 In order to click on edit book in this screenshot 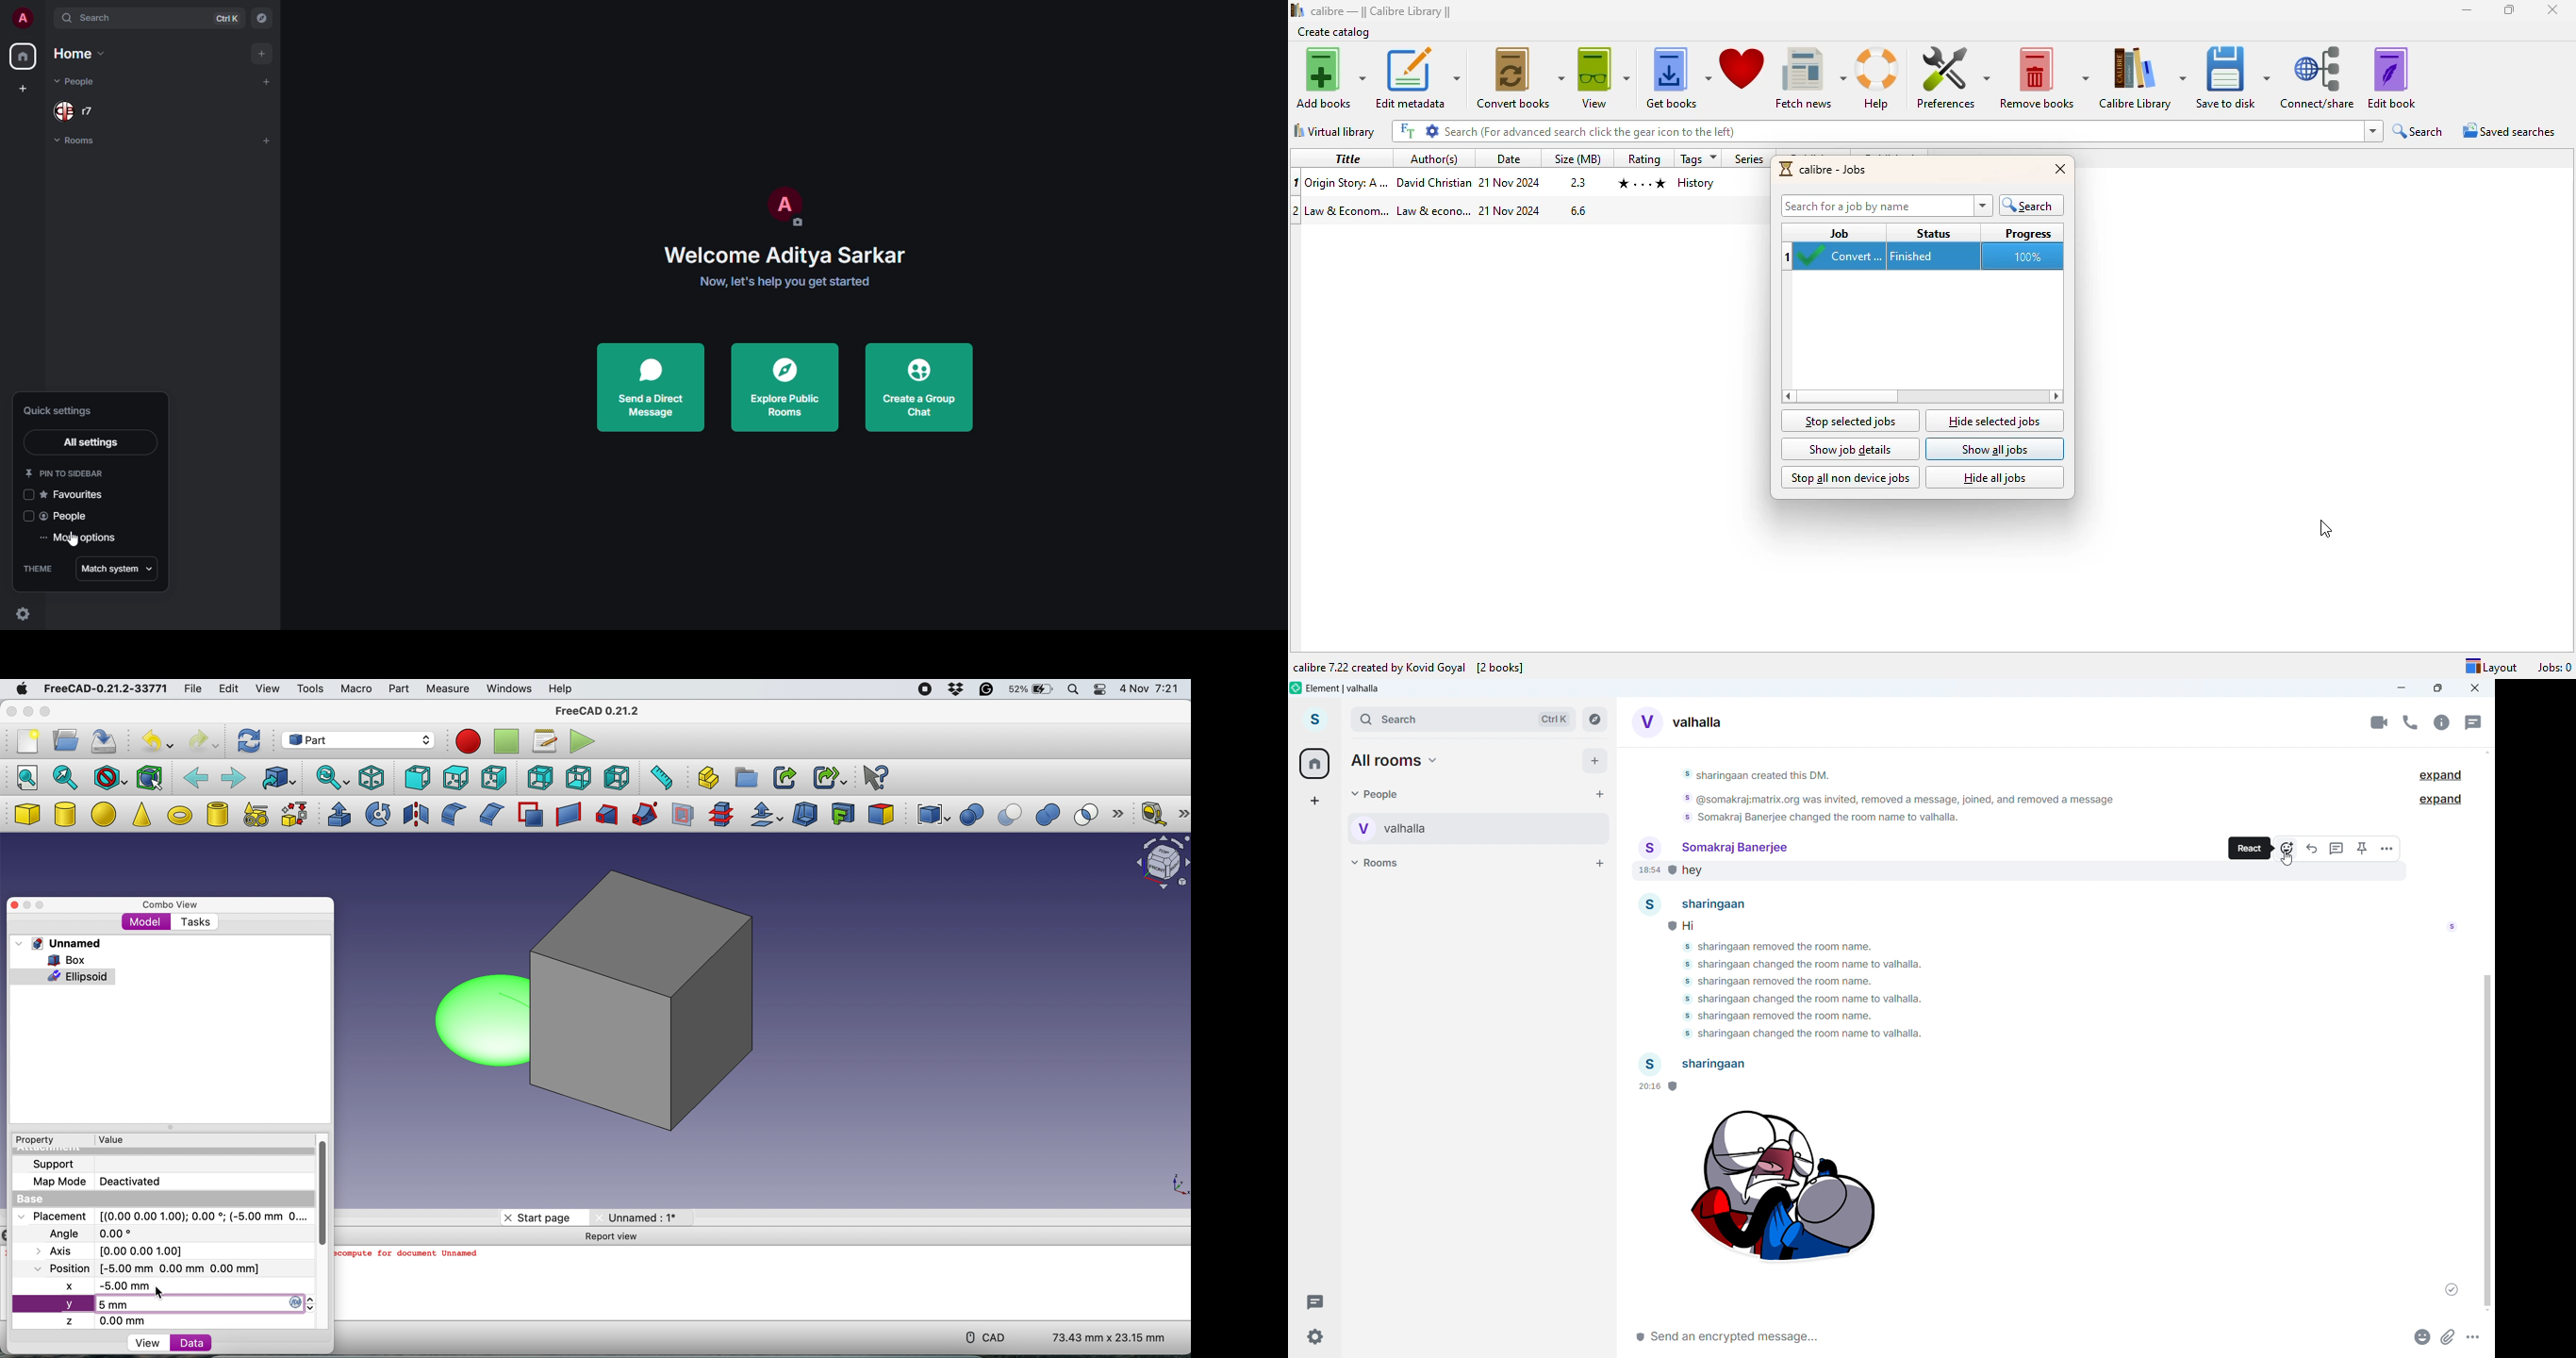, I will do `click(2392, 76)`.